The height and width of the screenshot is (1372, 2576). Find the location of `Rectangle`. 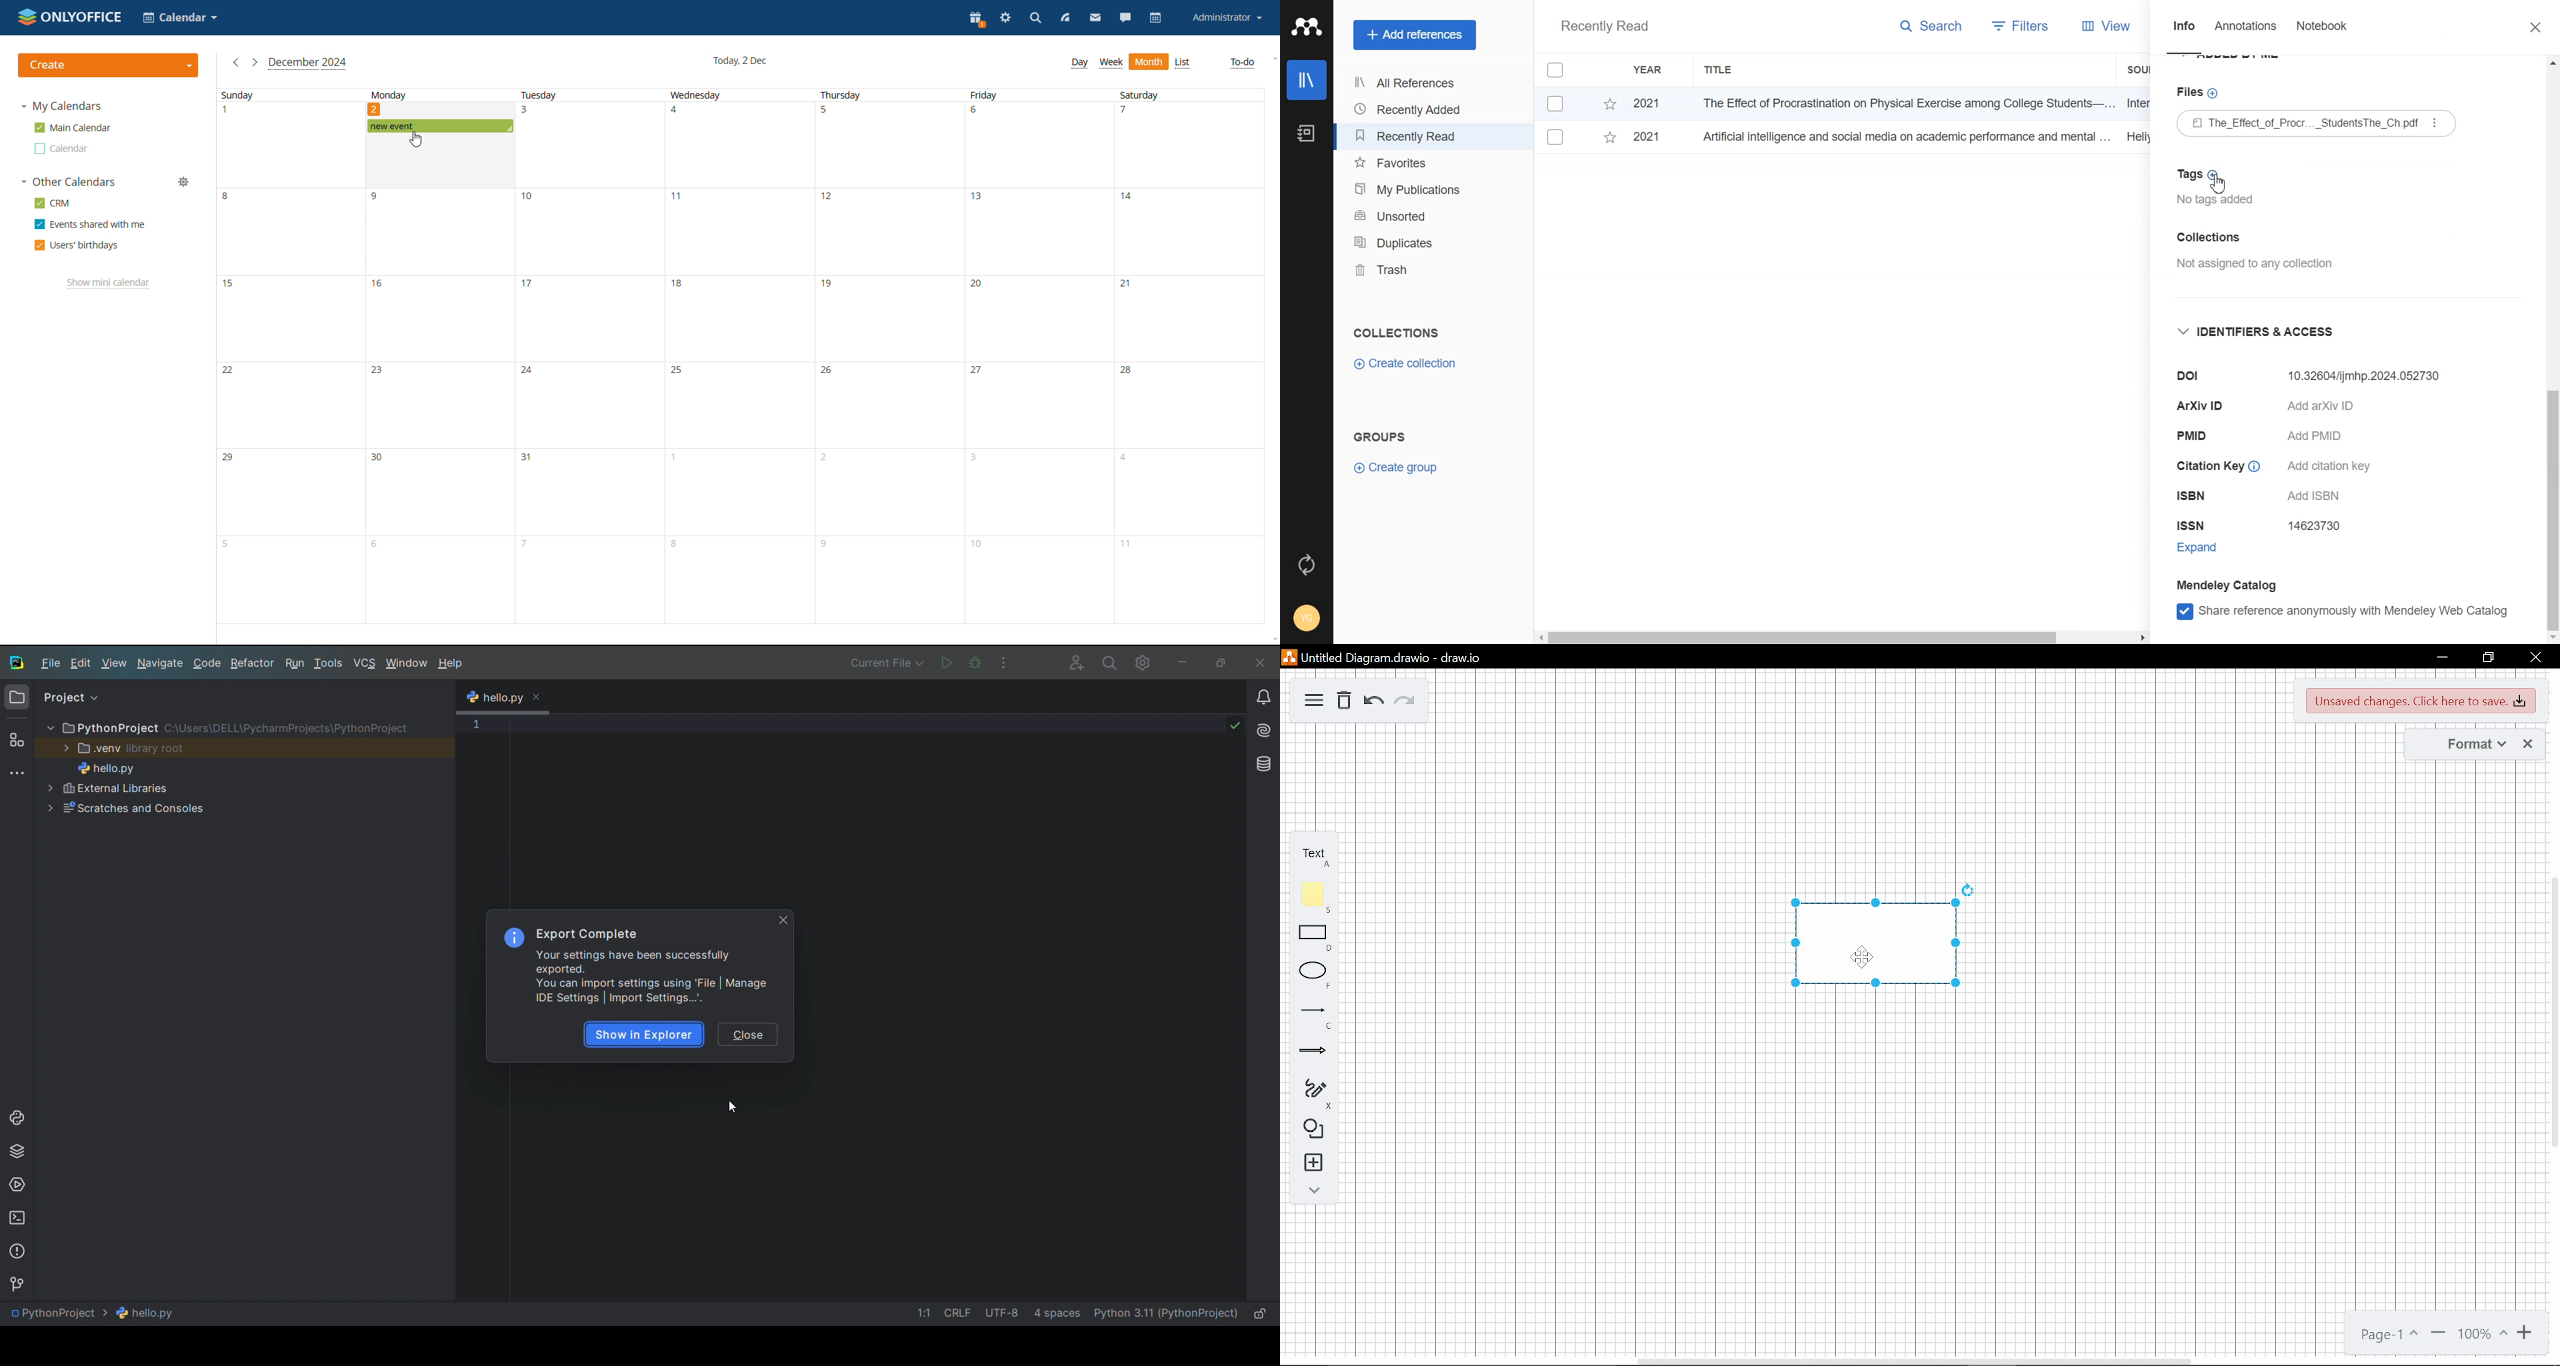

Rectangle is located at coordinates (1314, 935).